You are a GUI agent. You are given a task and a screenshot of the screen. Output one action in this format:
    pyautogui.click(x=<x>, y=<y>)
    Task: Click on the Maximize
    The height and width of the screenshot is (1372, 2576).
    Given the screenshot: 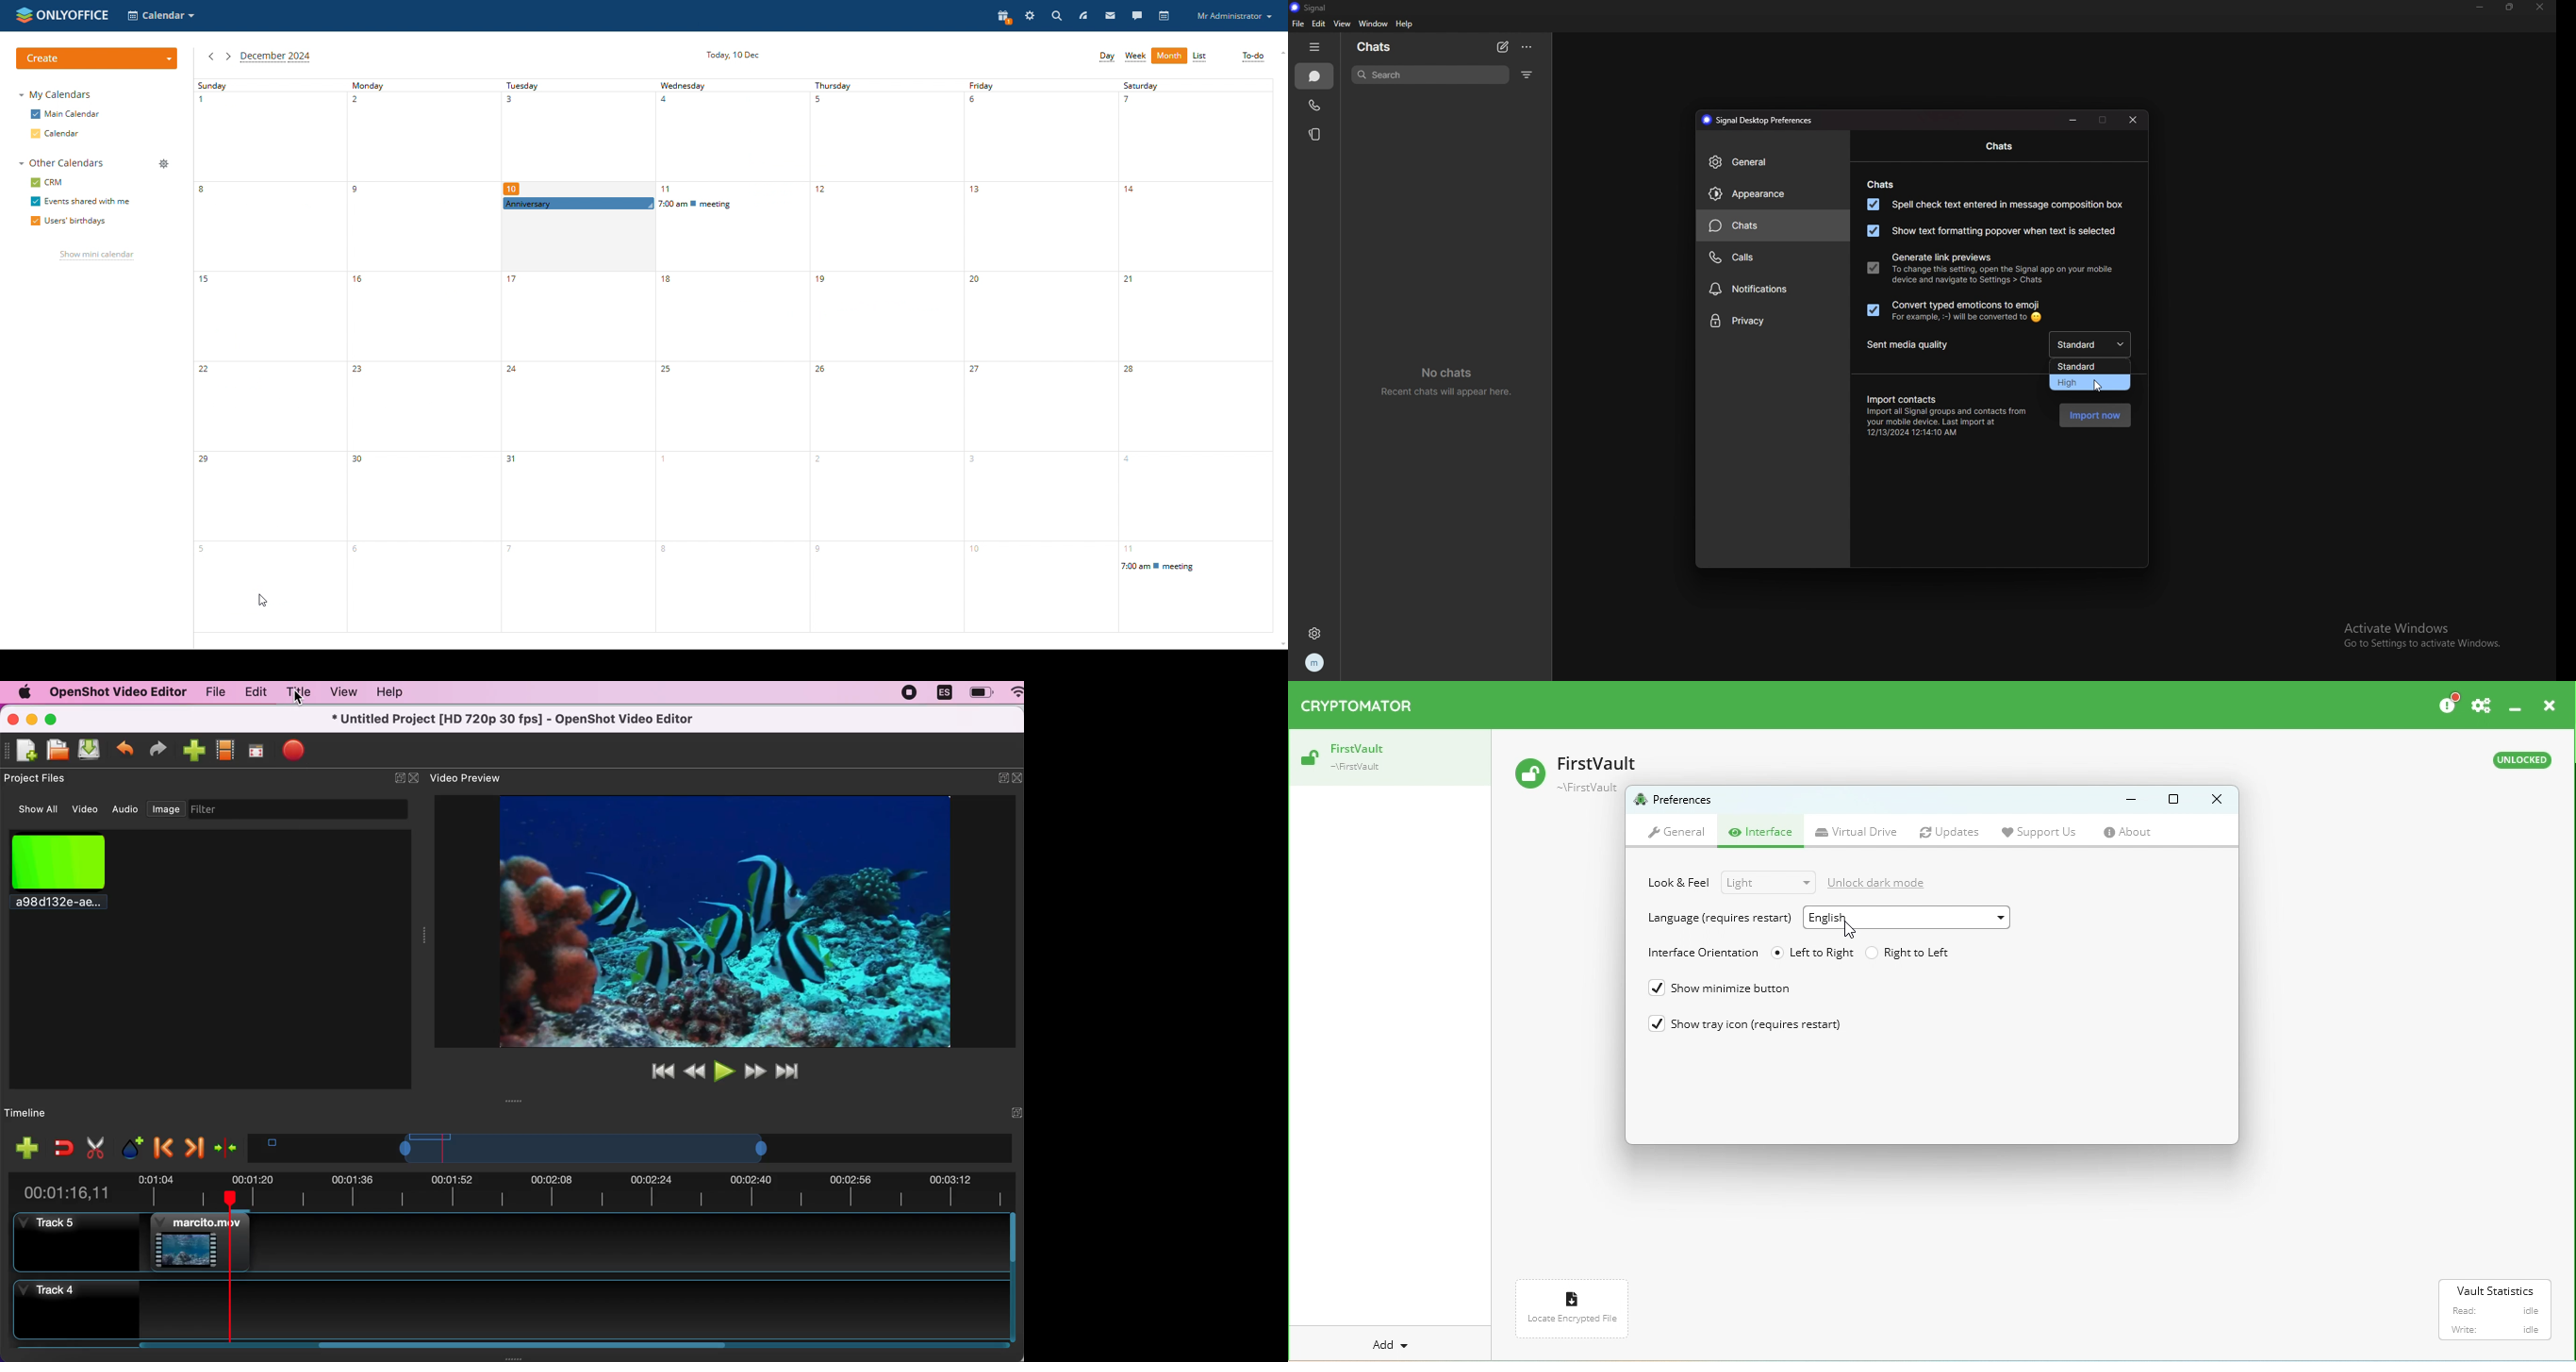 What is the action you would take?
    pyautogui.click(x=2173, y=800)
    